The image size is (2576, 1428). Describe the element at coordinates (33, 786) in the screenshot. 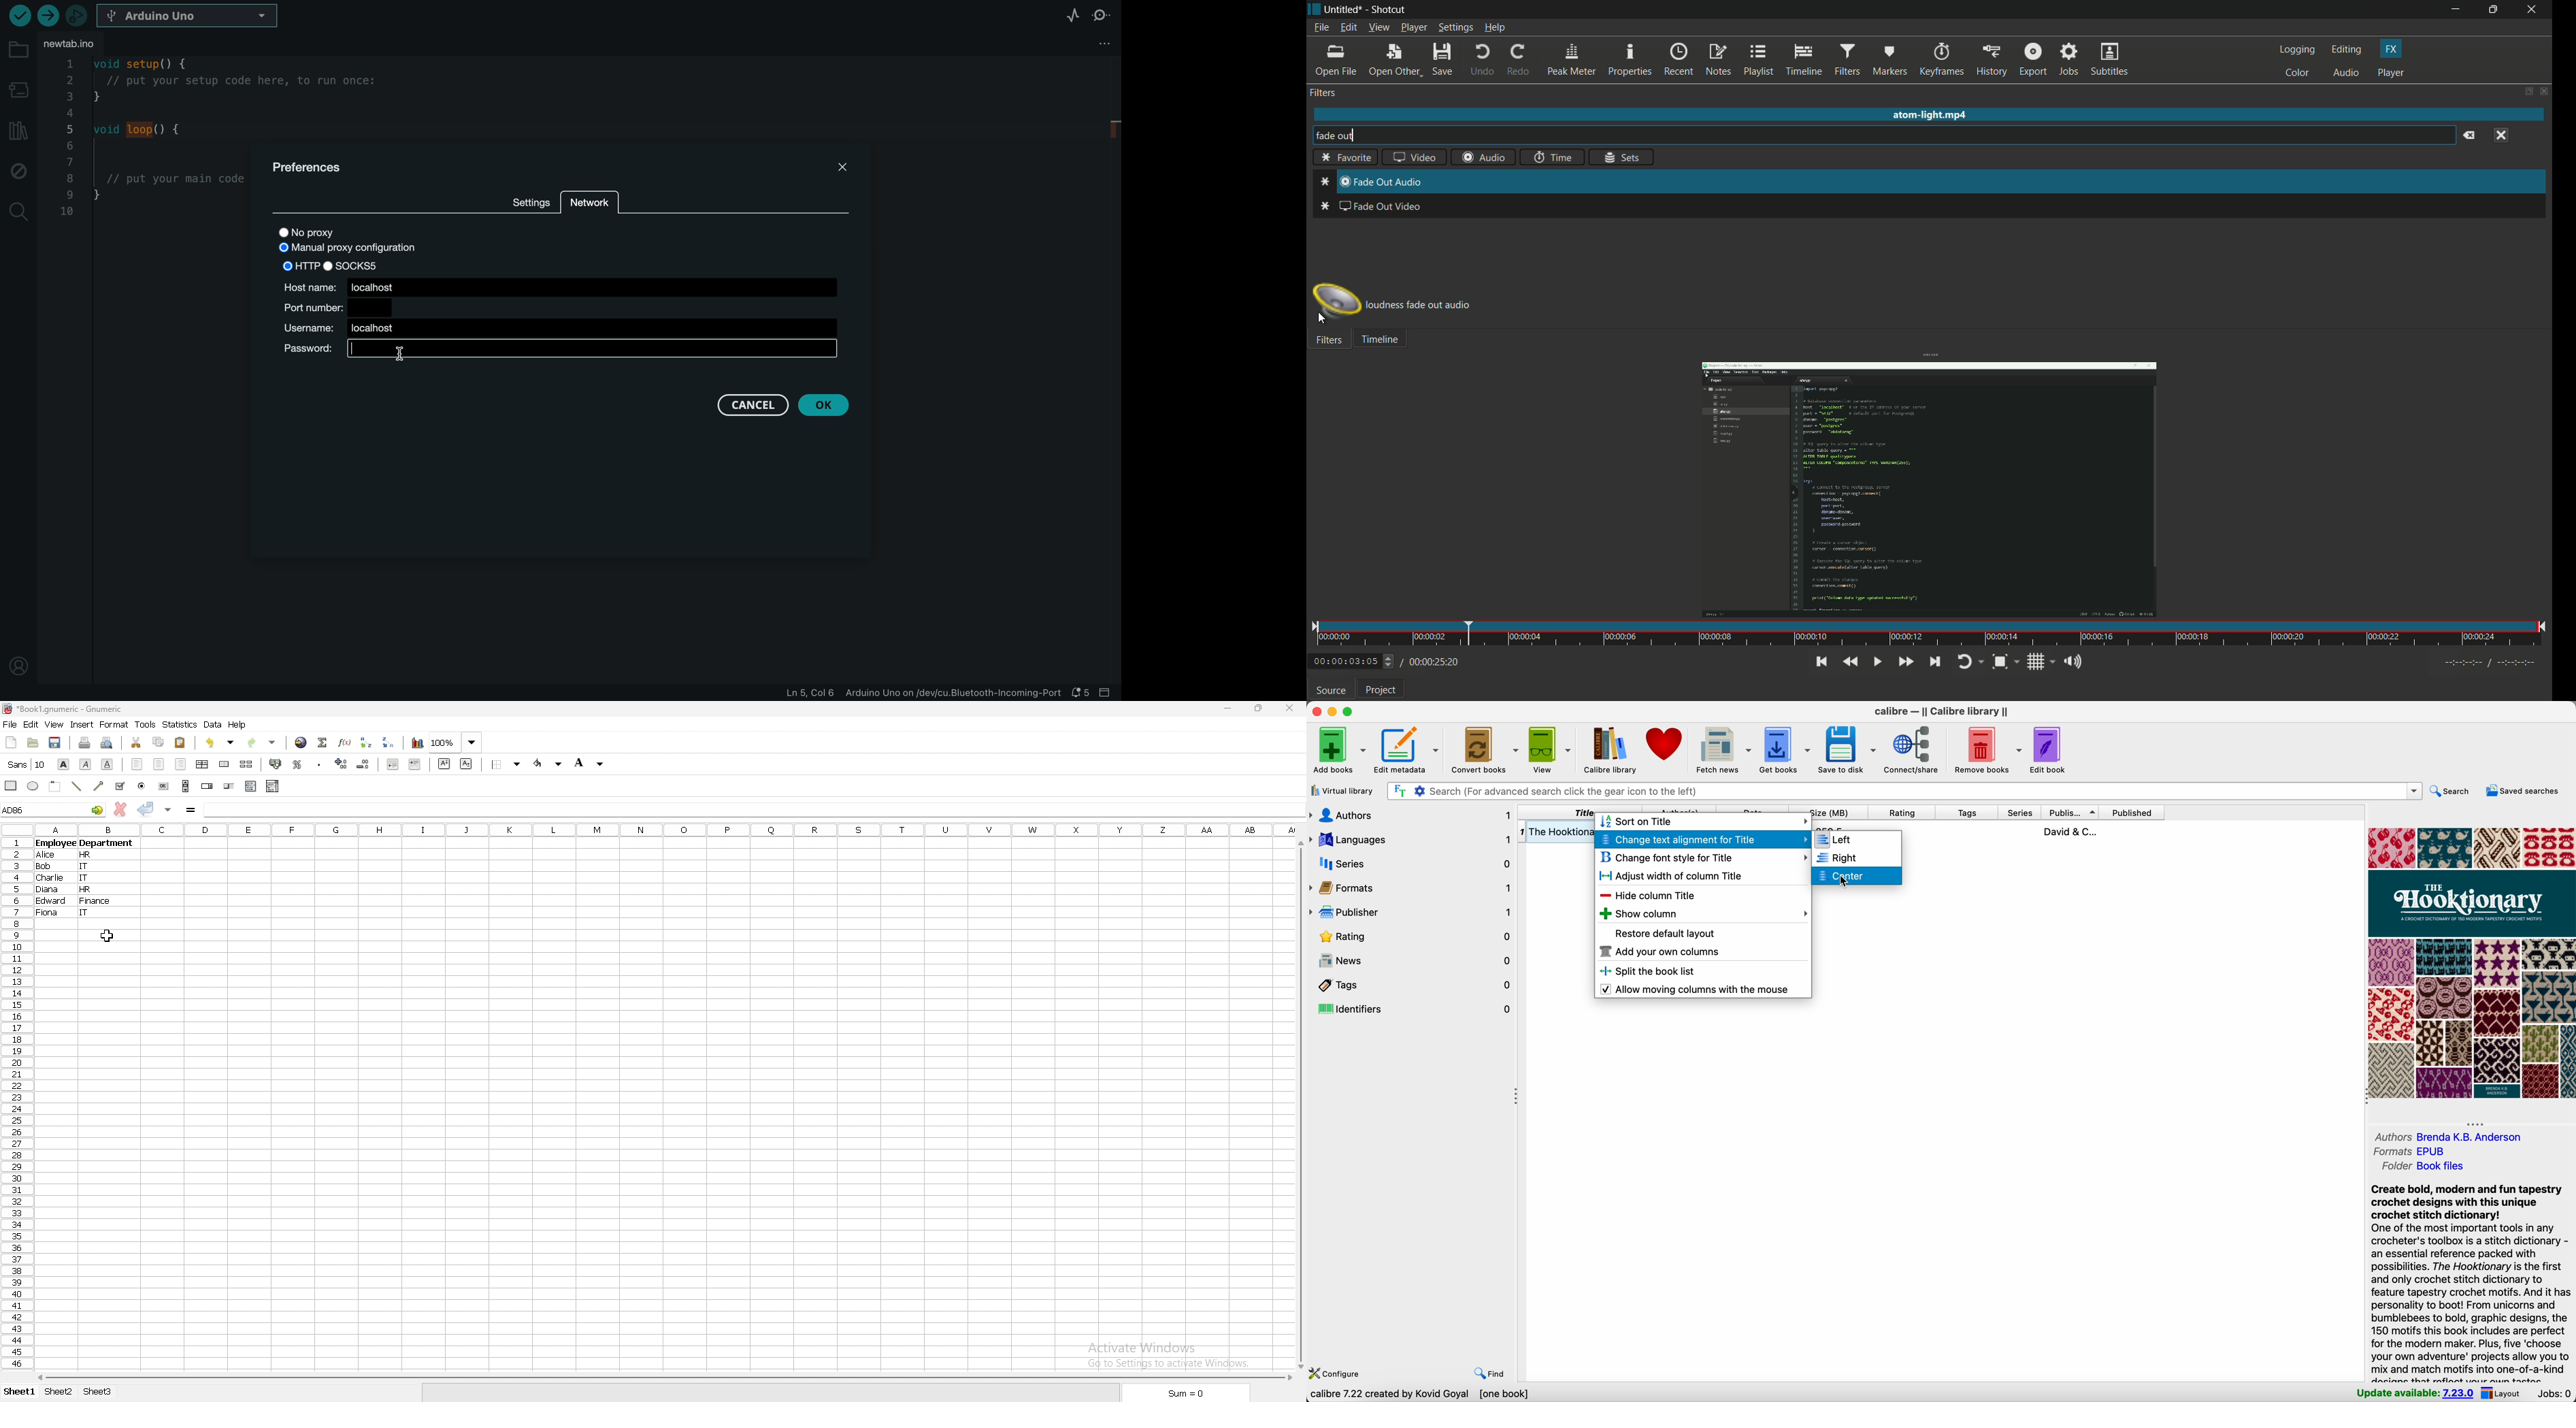

I see `ellipse` at that location.